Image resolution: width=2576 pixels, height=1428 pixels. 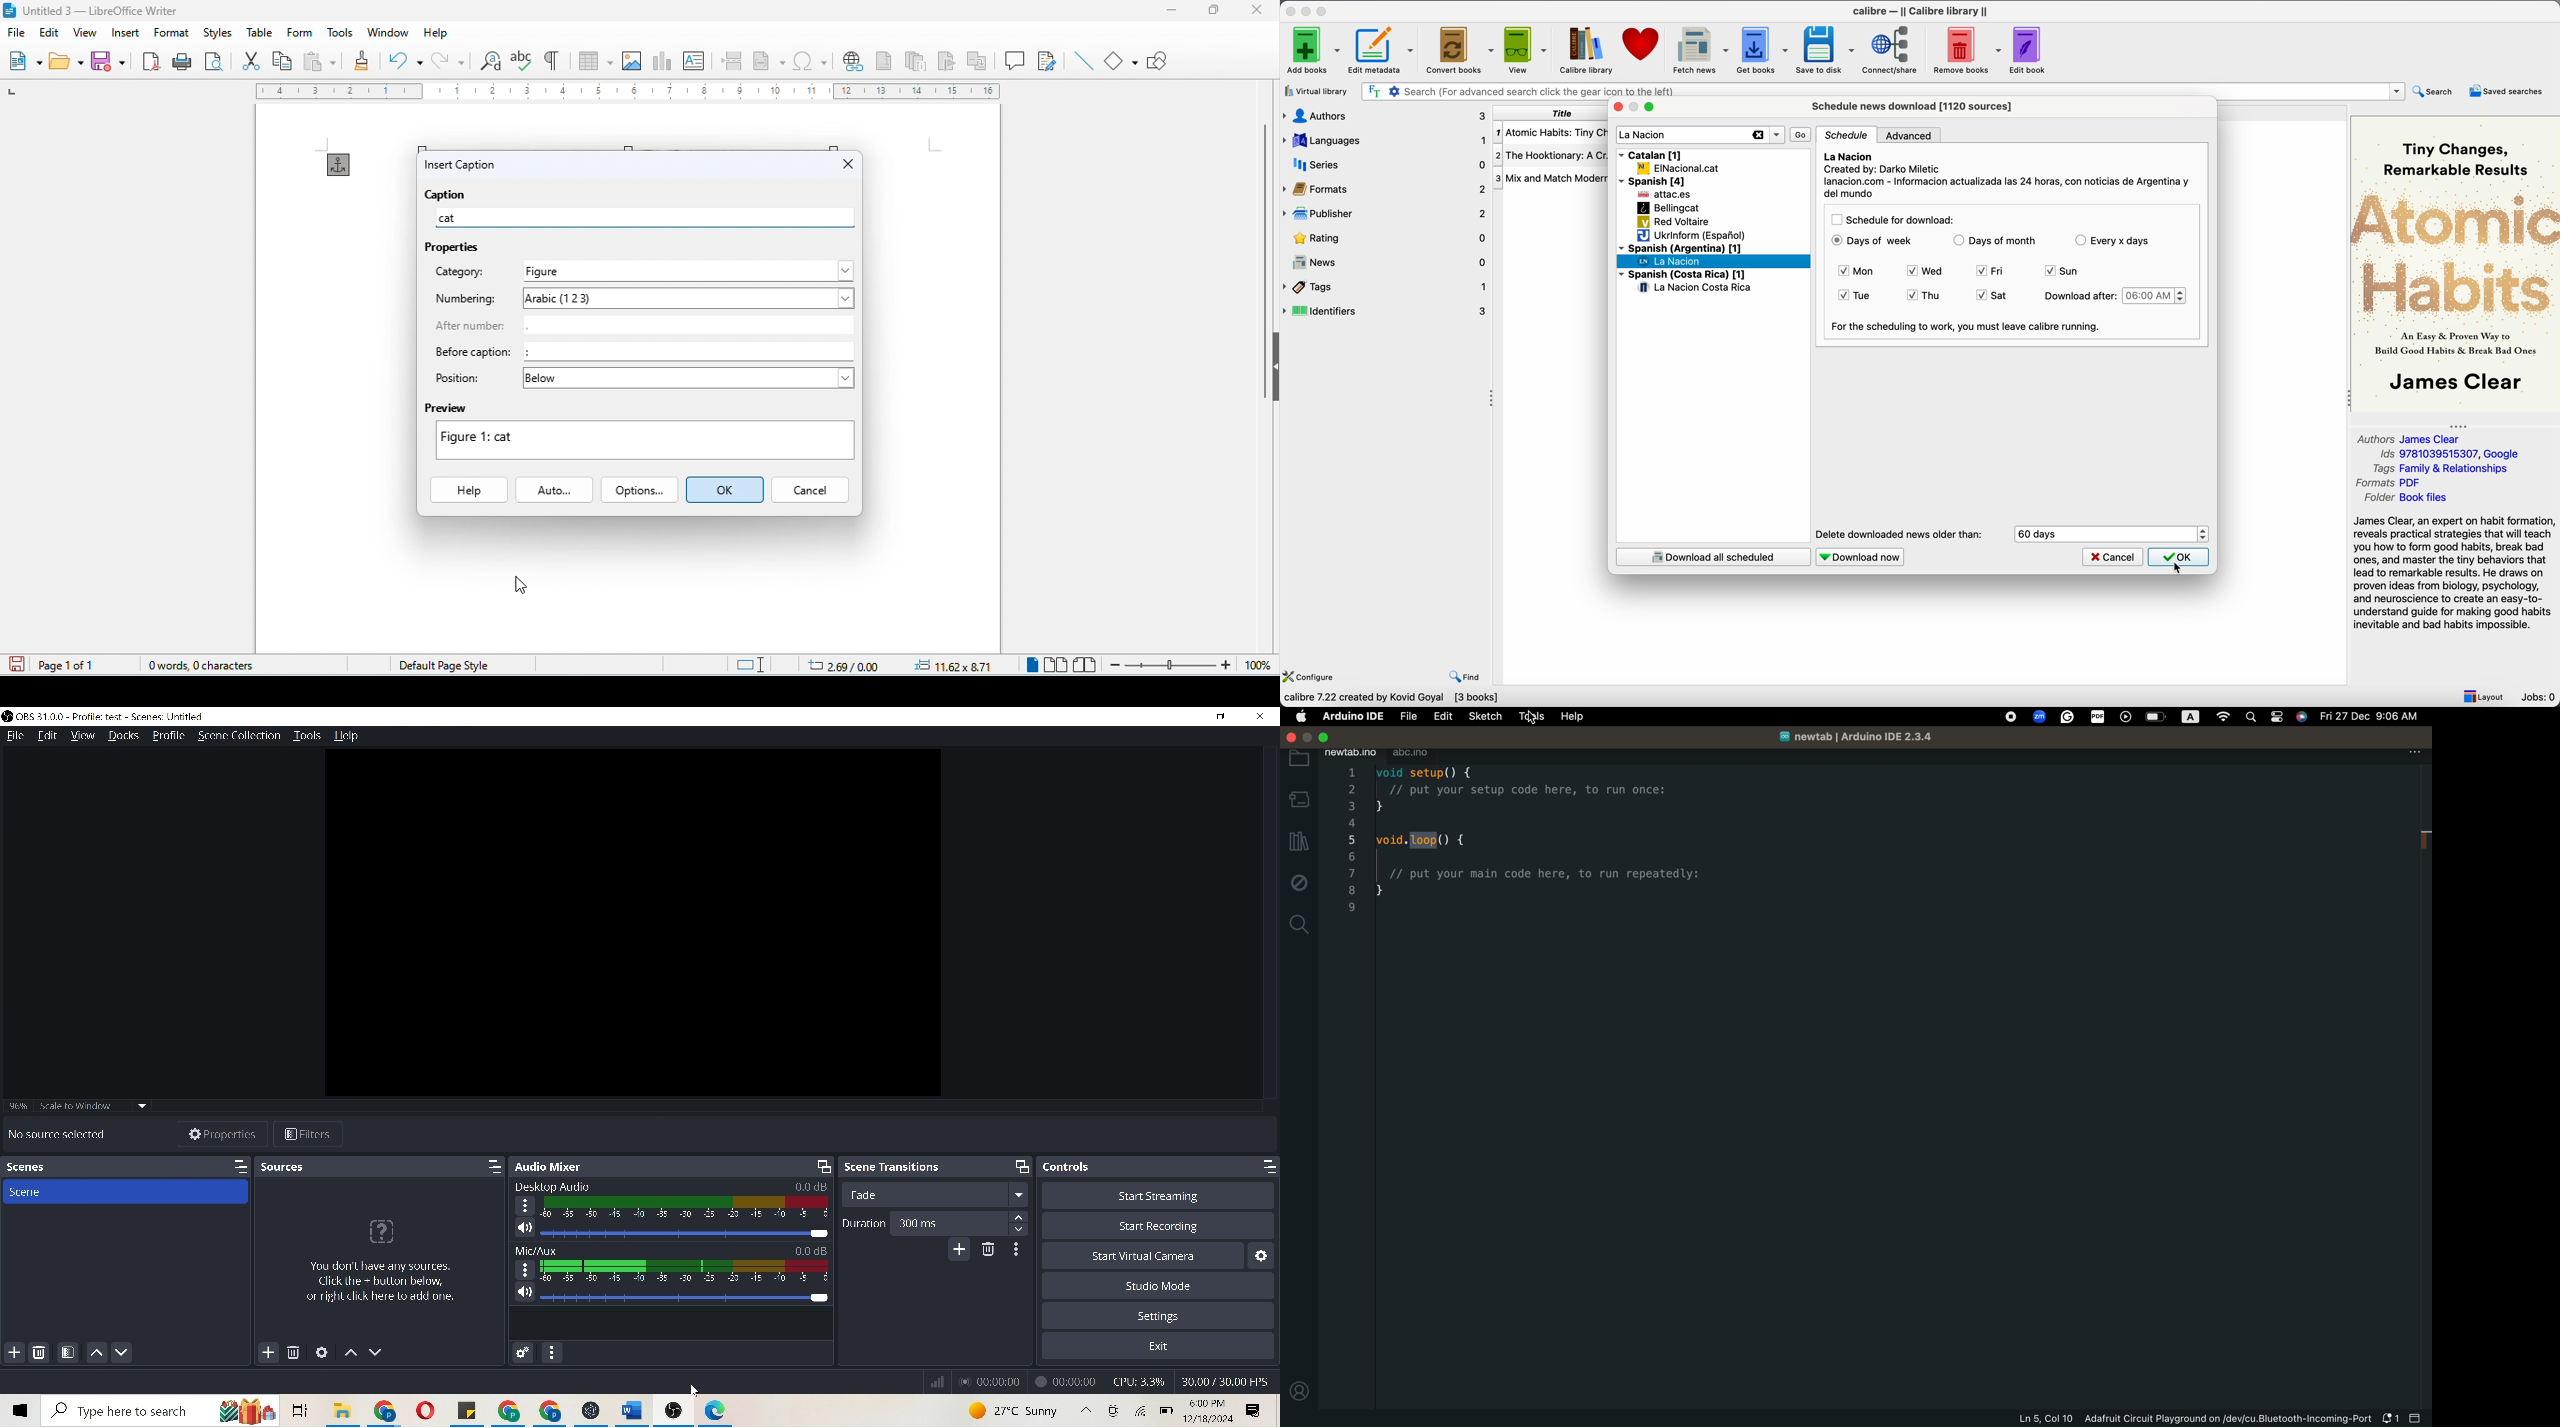 I want to click on add books, so click(x=1310, y=49).